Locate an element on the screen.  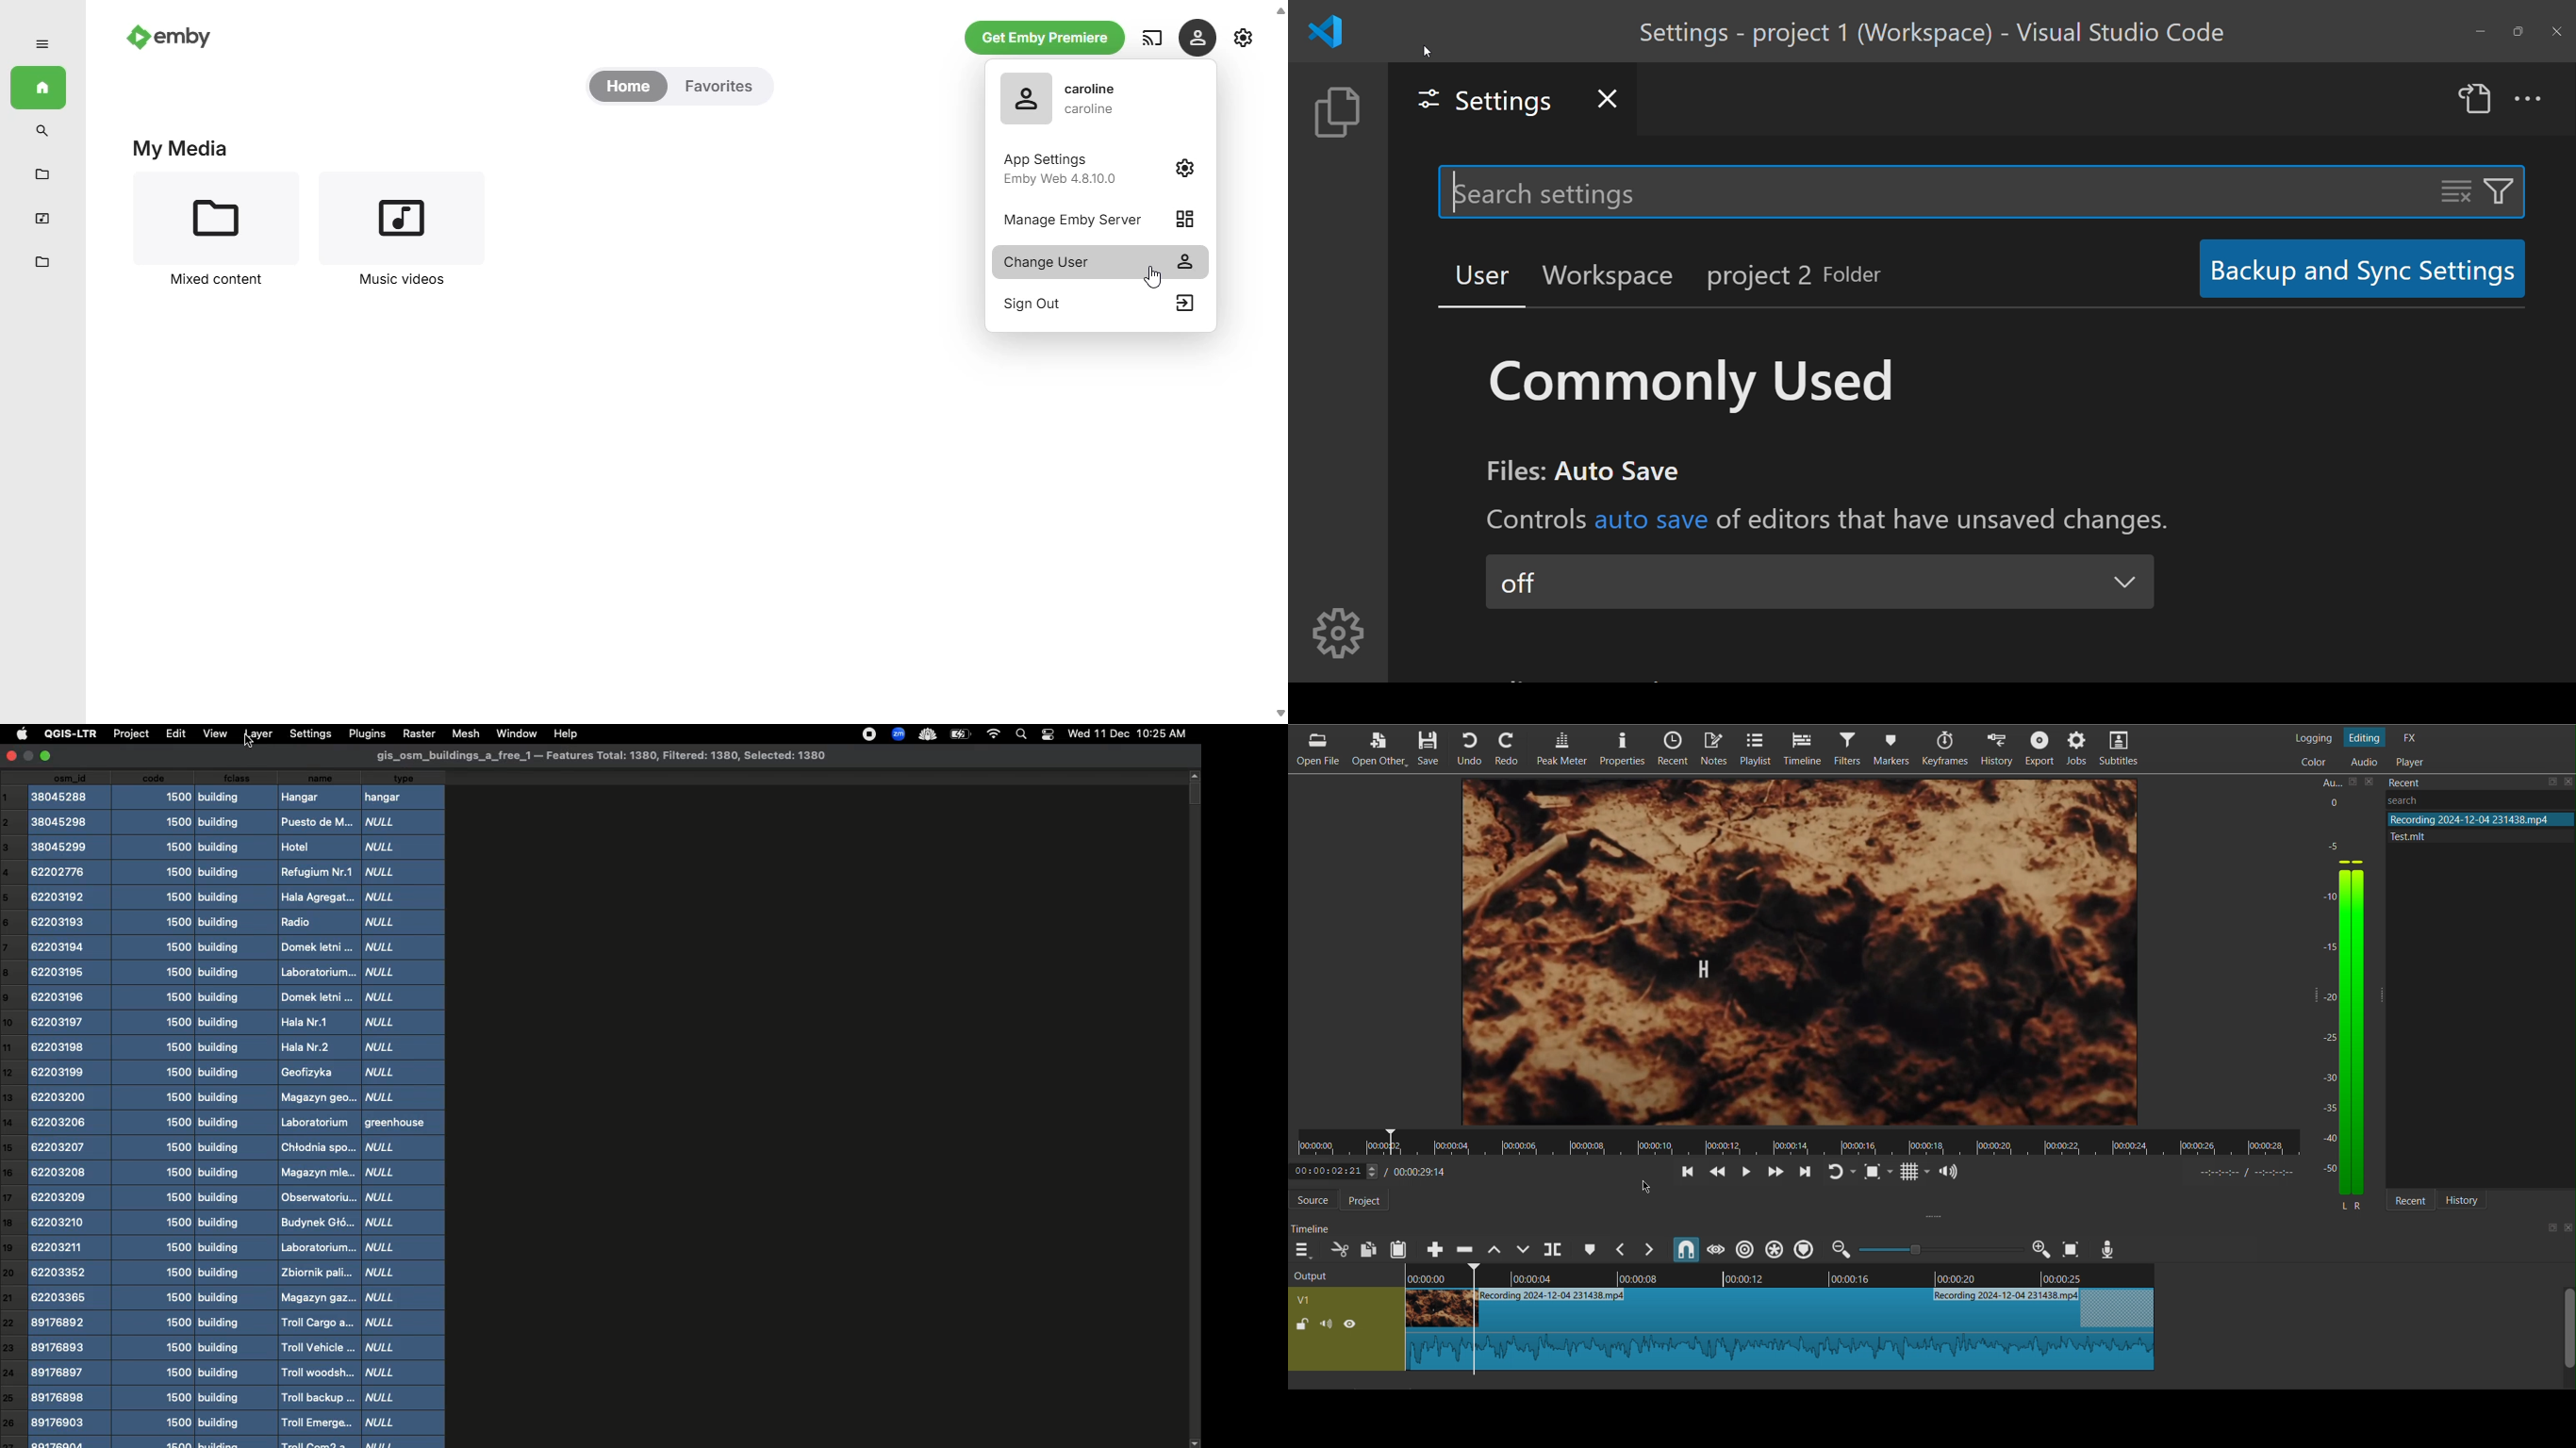
file is located at coordinates (2478, 819).